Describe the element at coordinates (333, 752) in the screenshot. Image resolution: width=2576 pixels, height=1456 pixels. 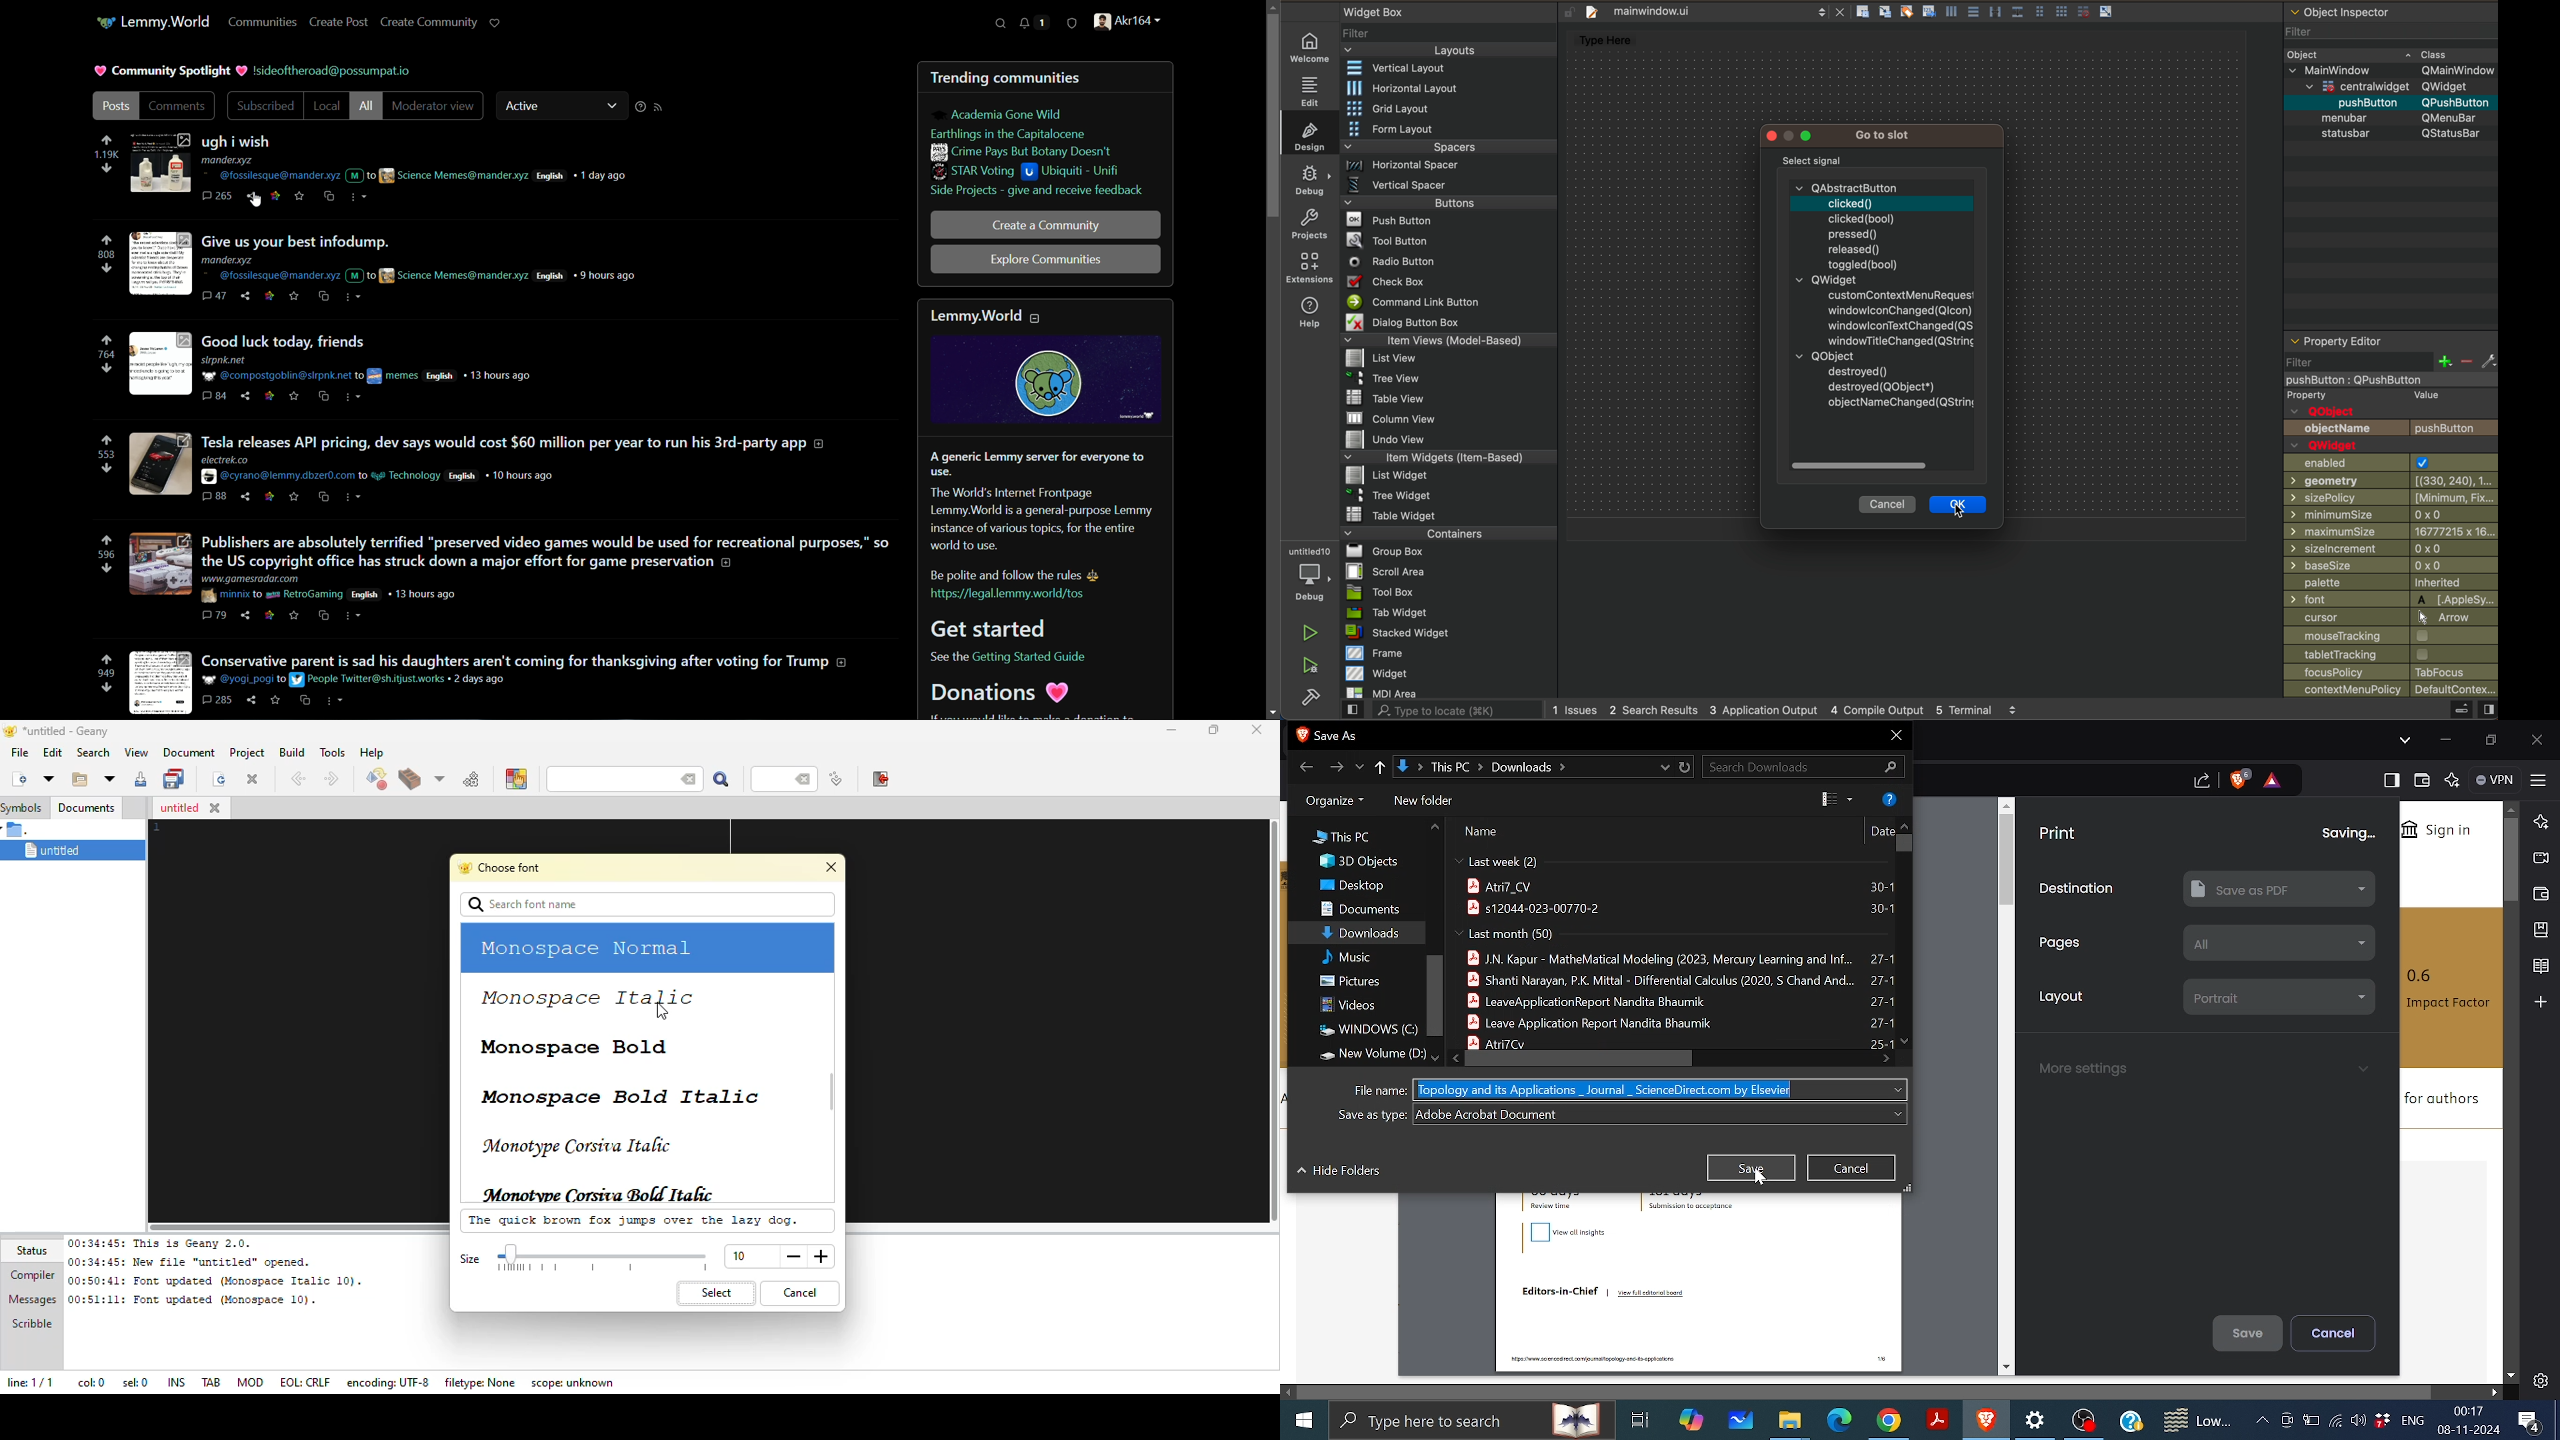
I see `tools` at that location.